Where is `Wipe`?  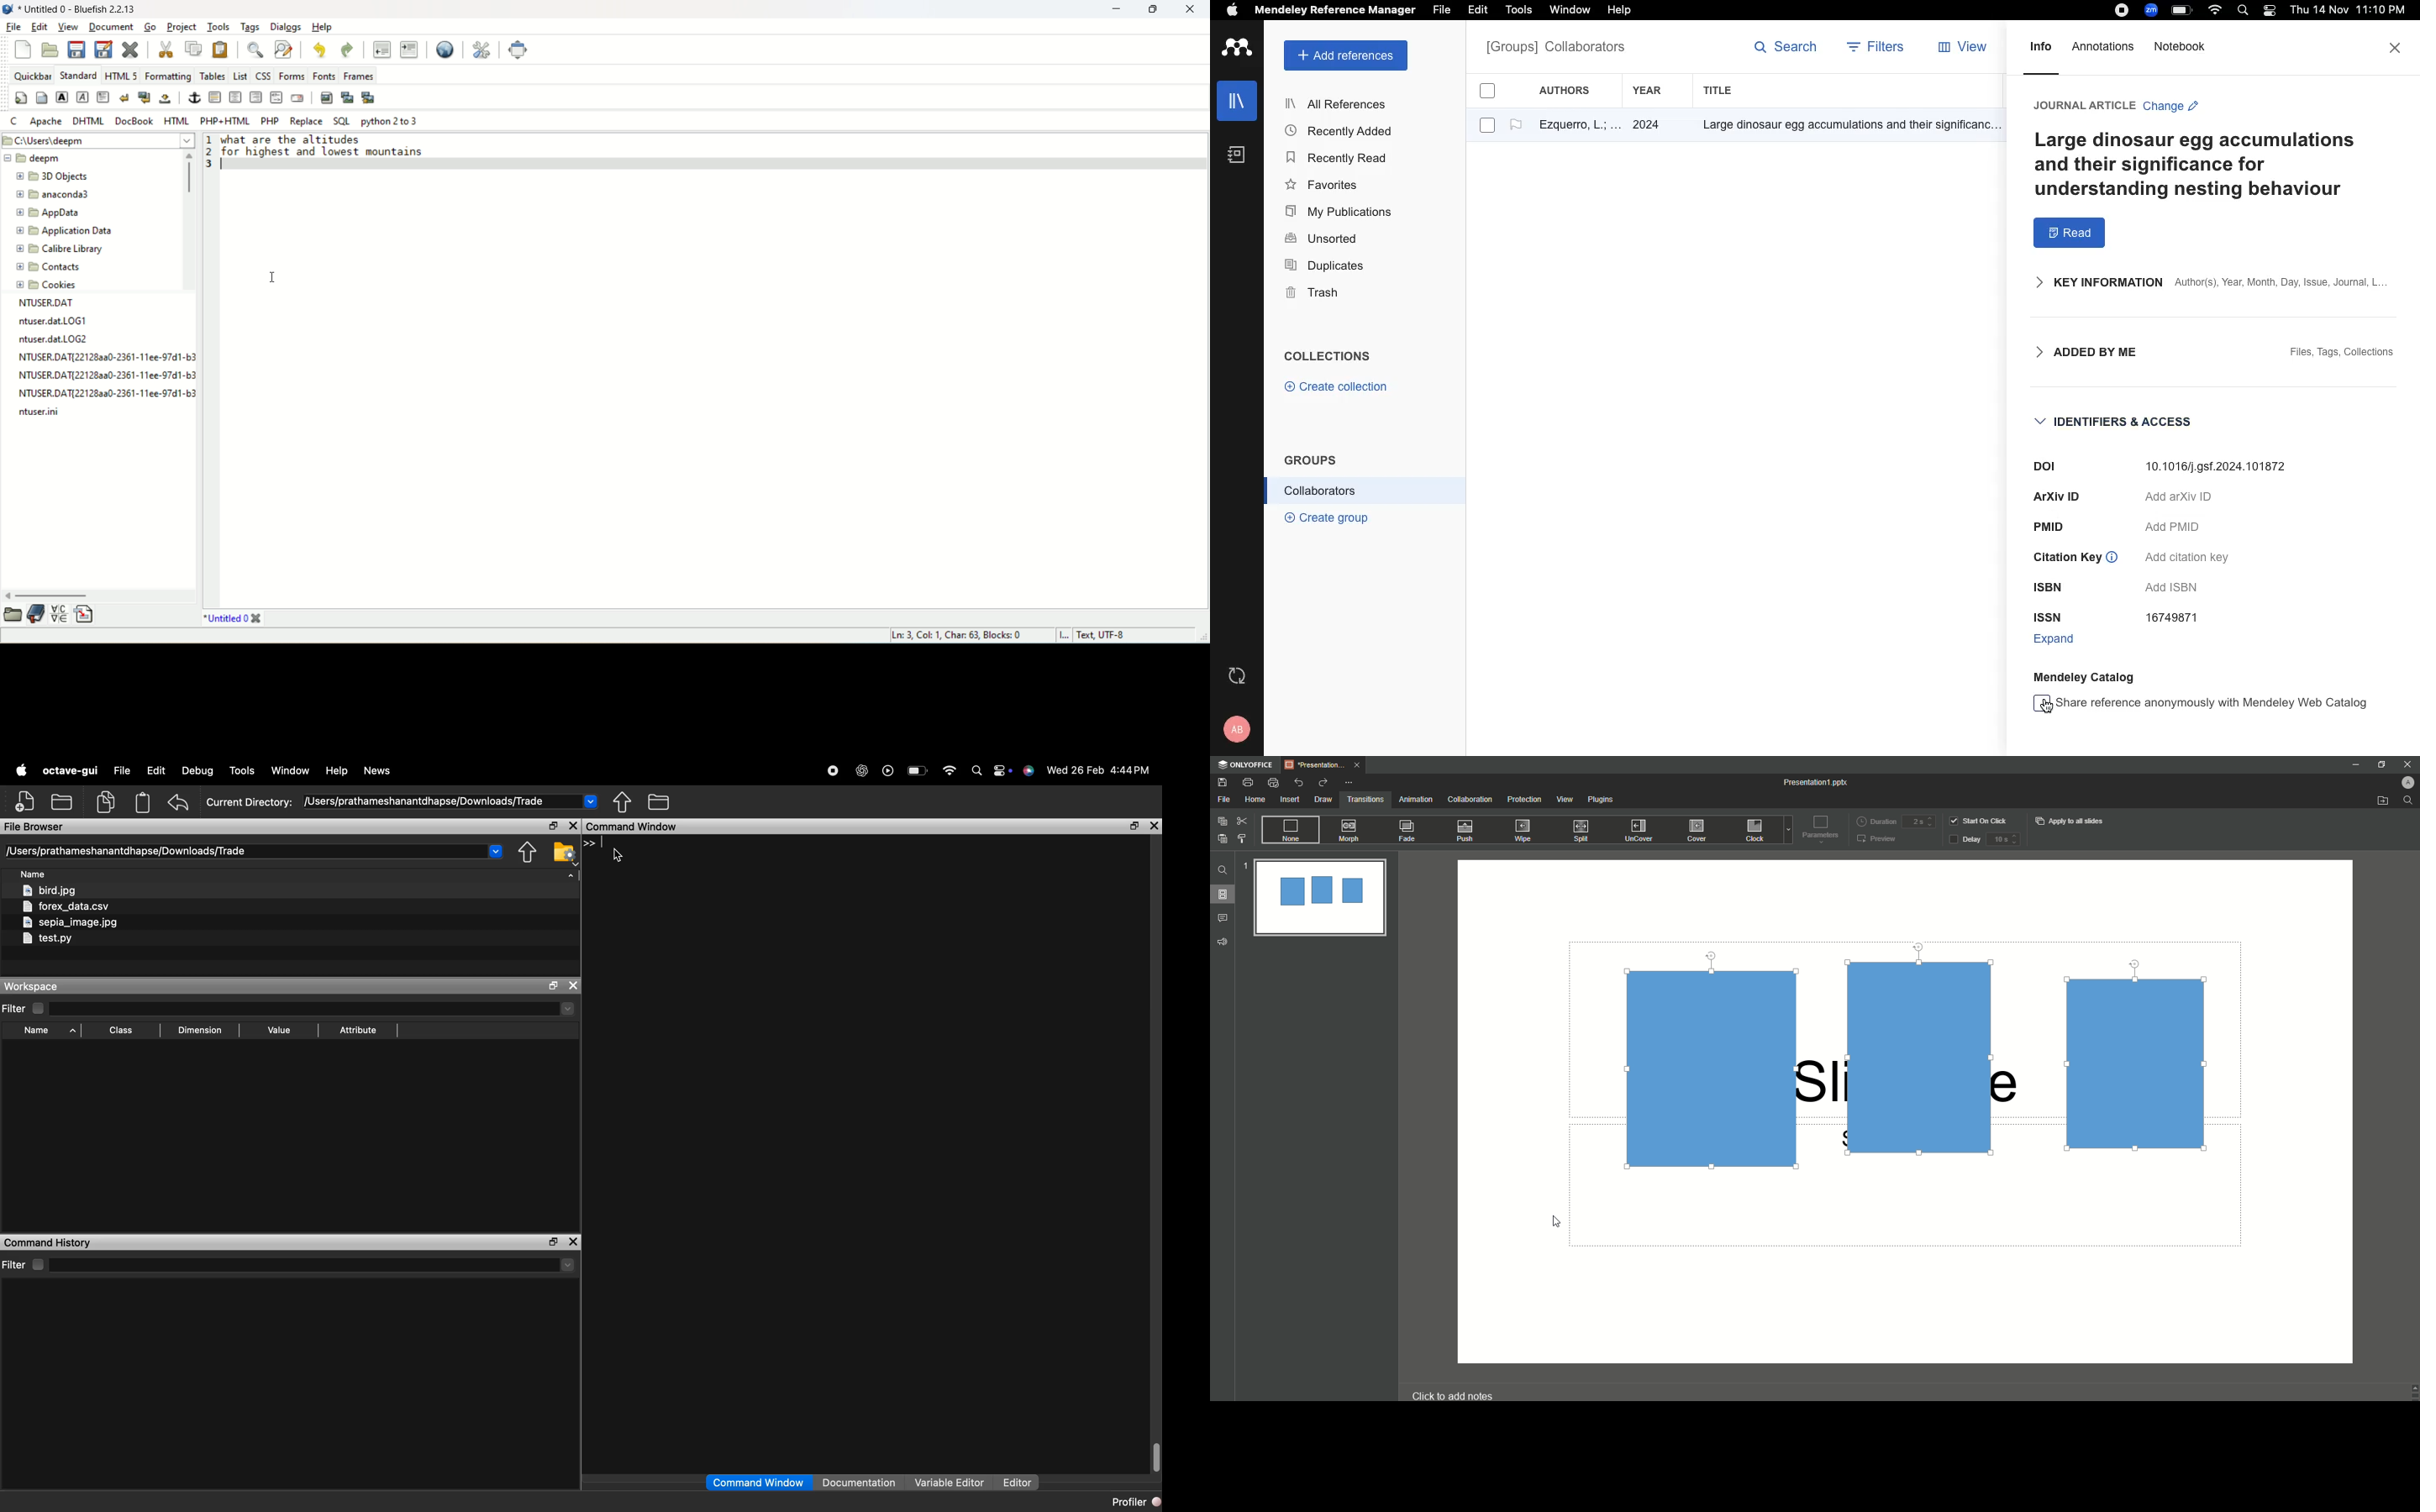
Wipe is located at coordinates (1523, 830).